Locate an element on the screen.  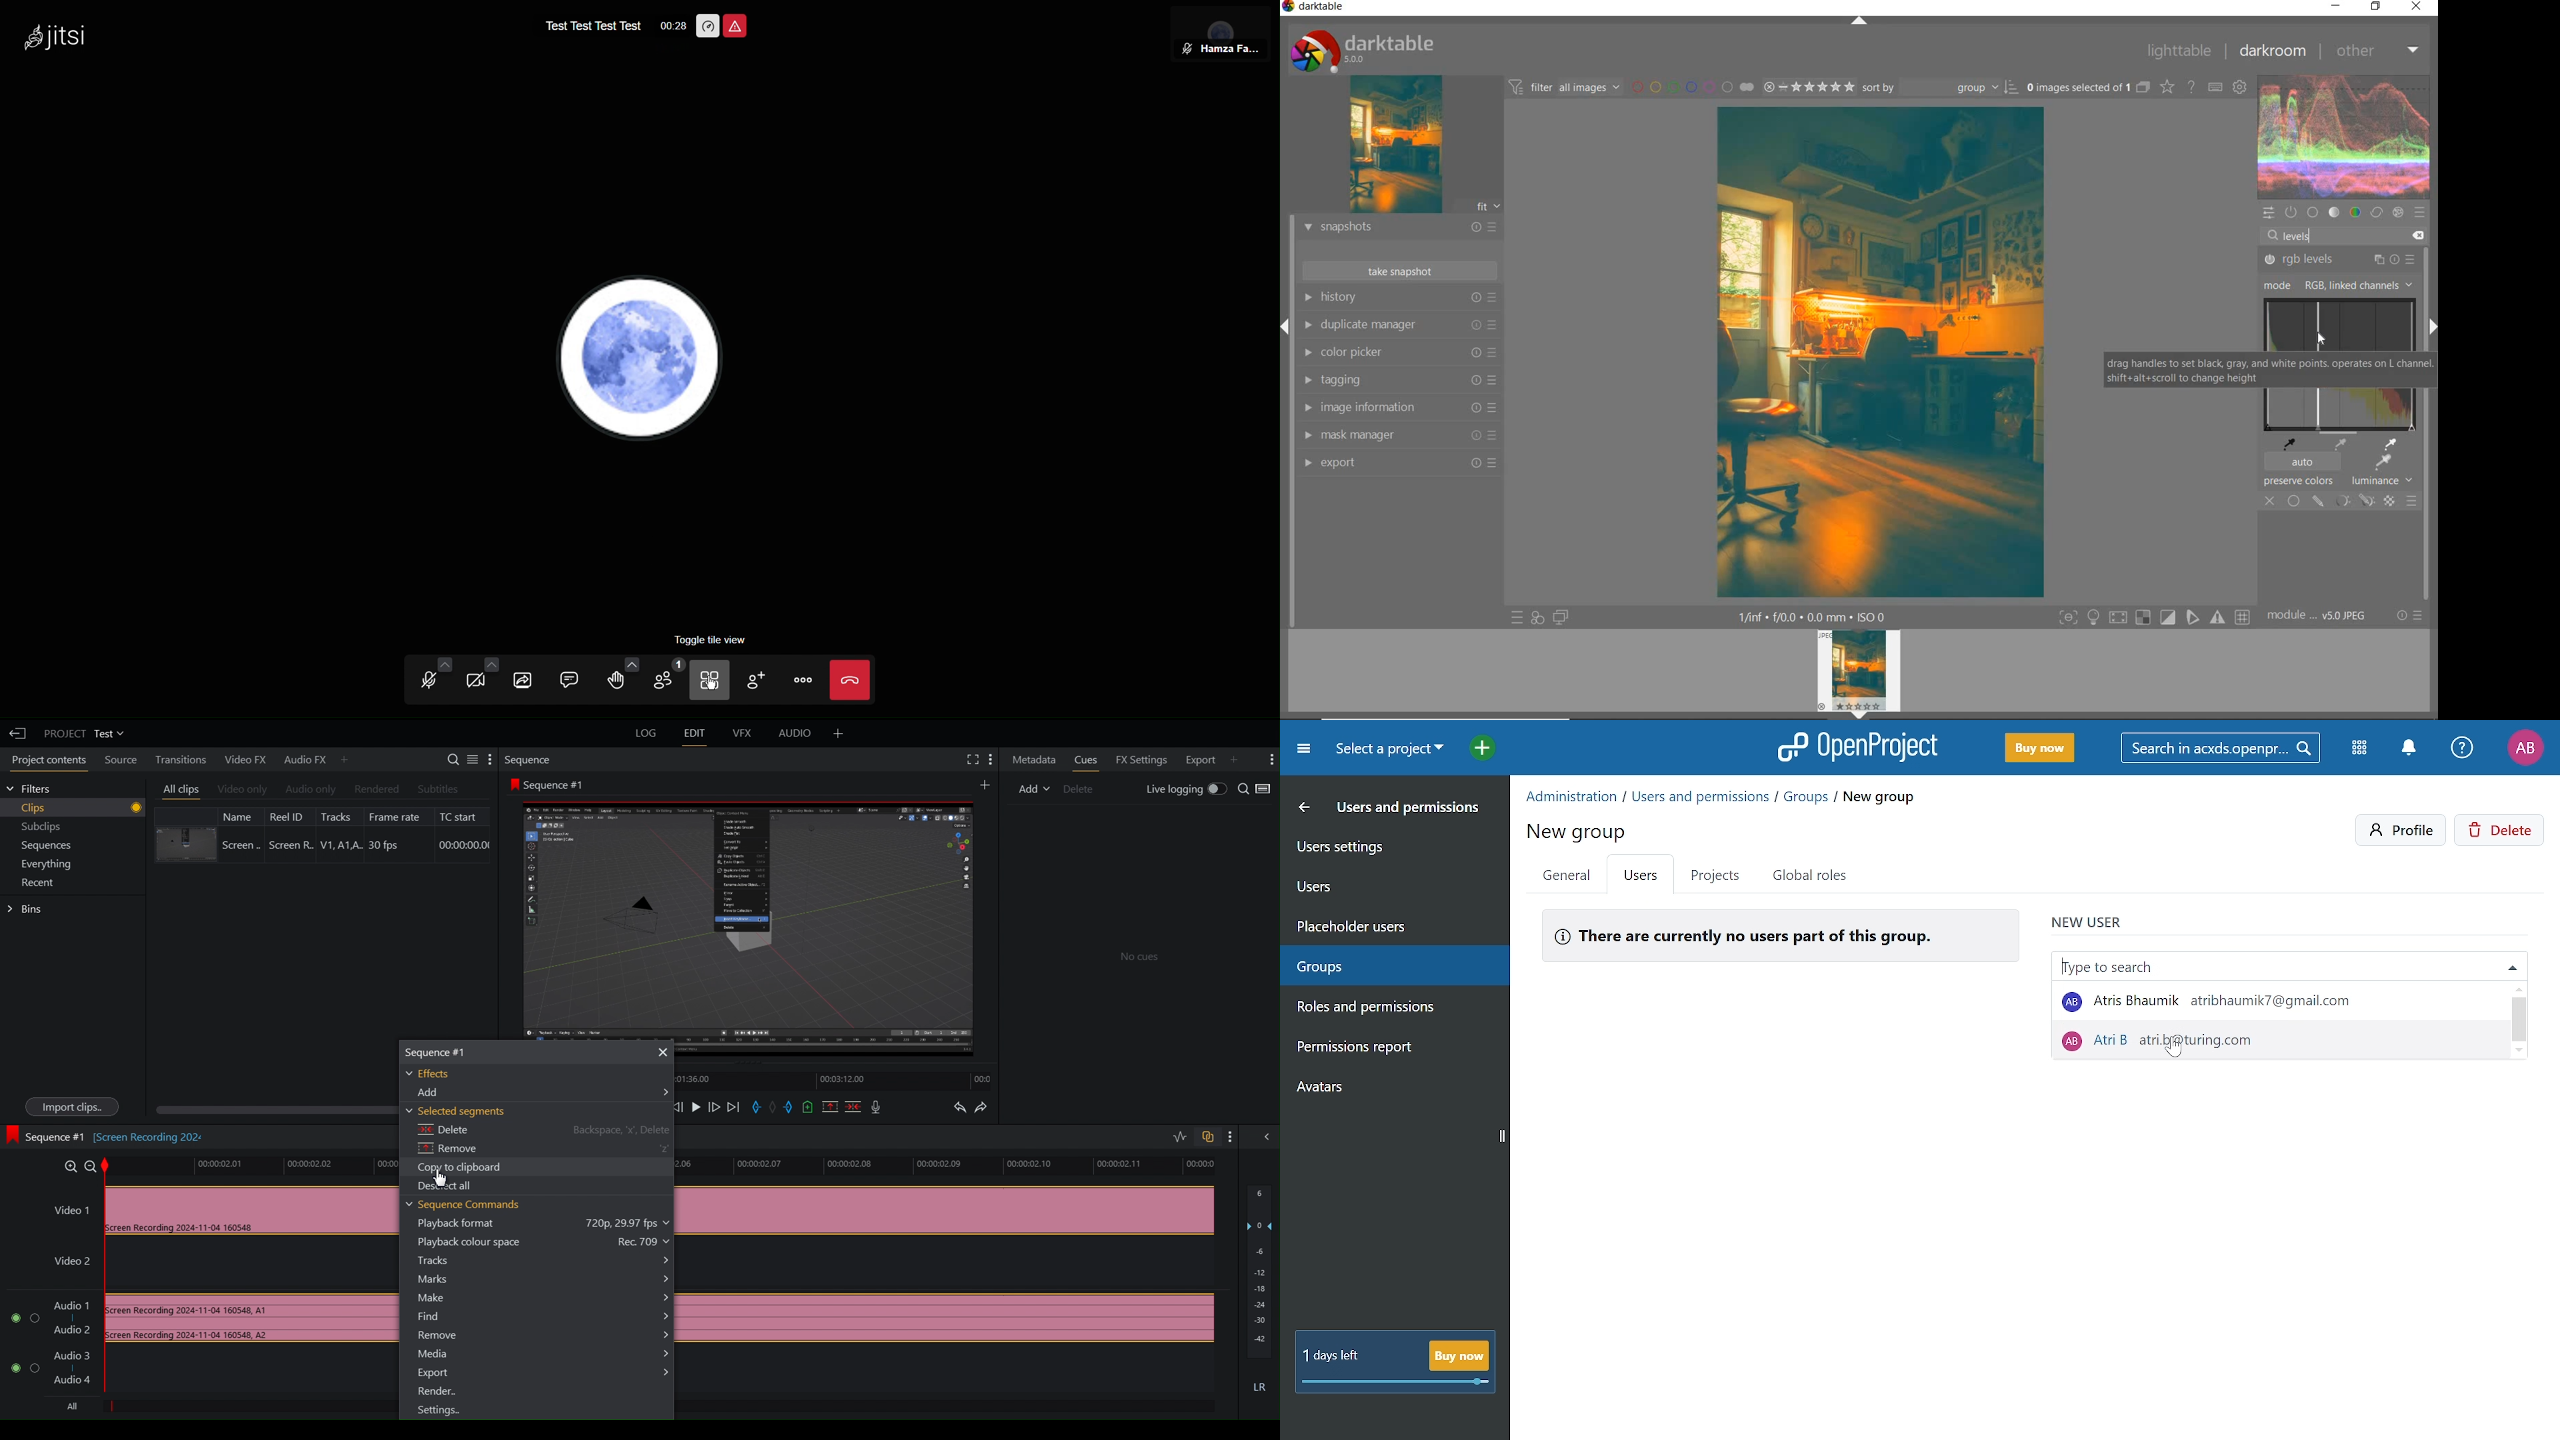
Search is located at coordinates (2227, 747).